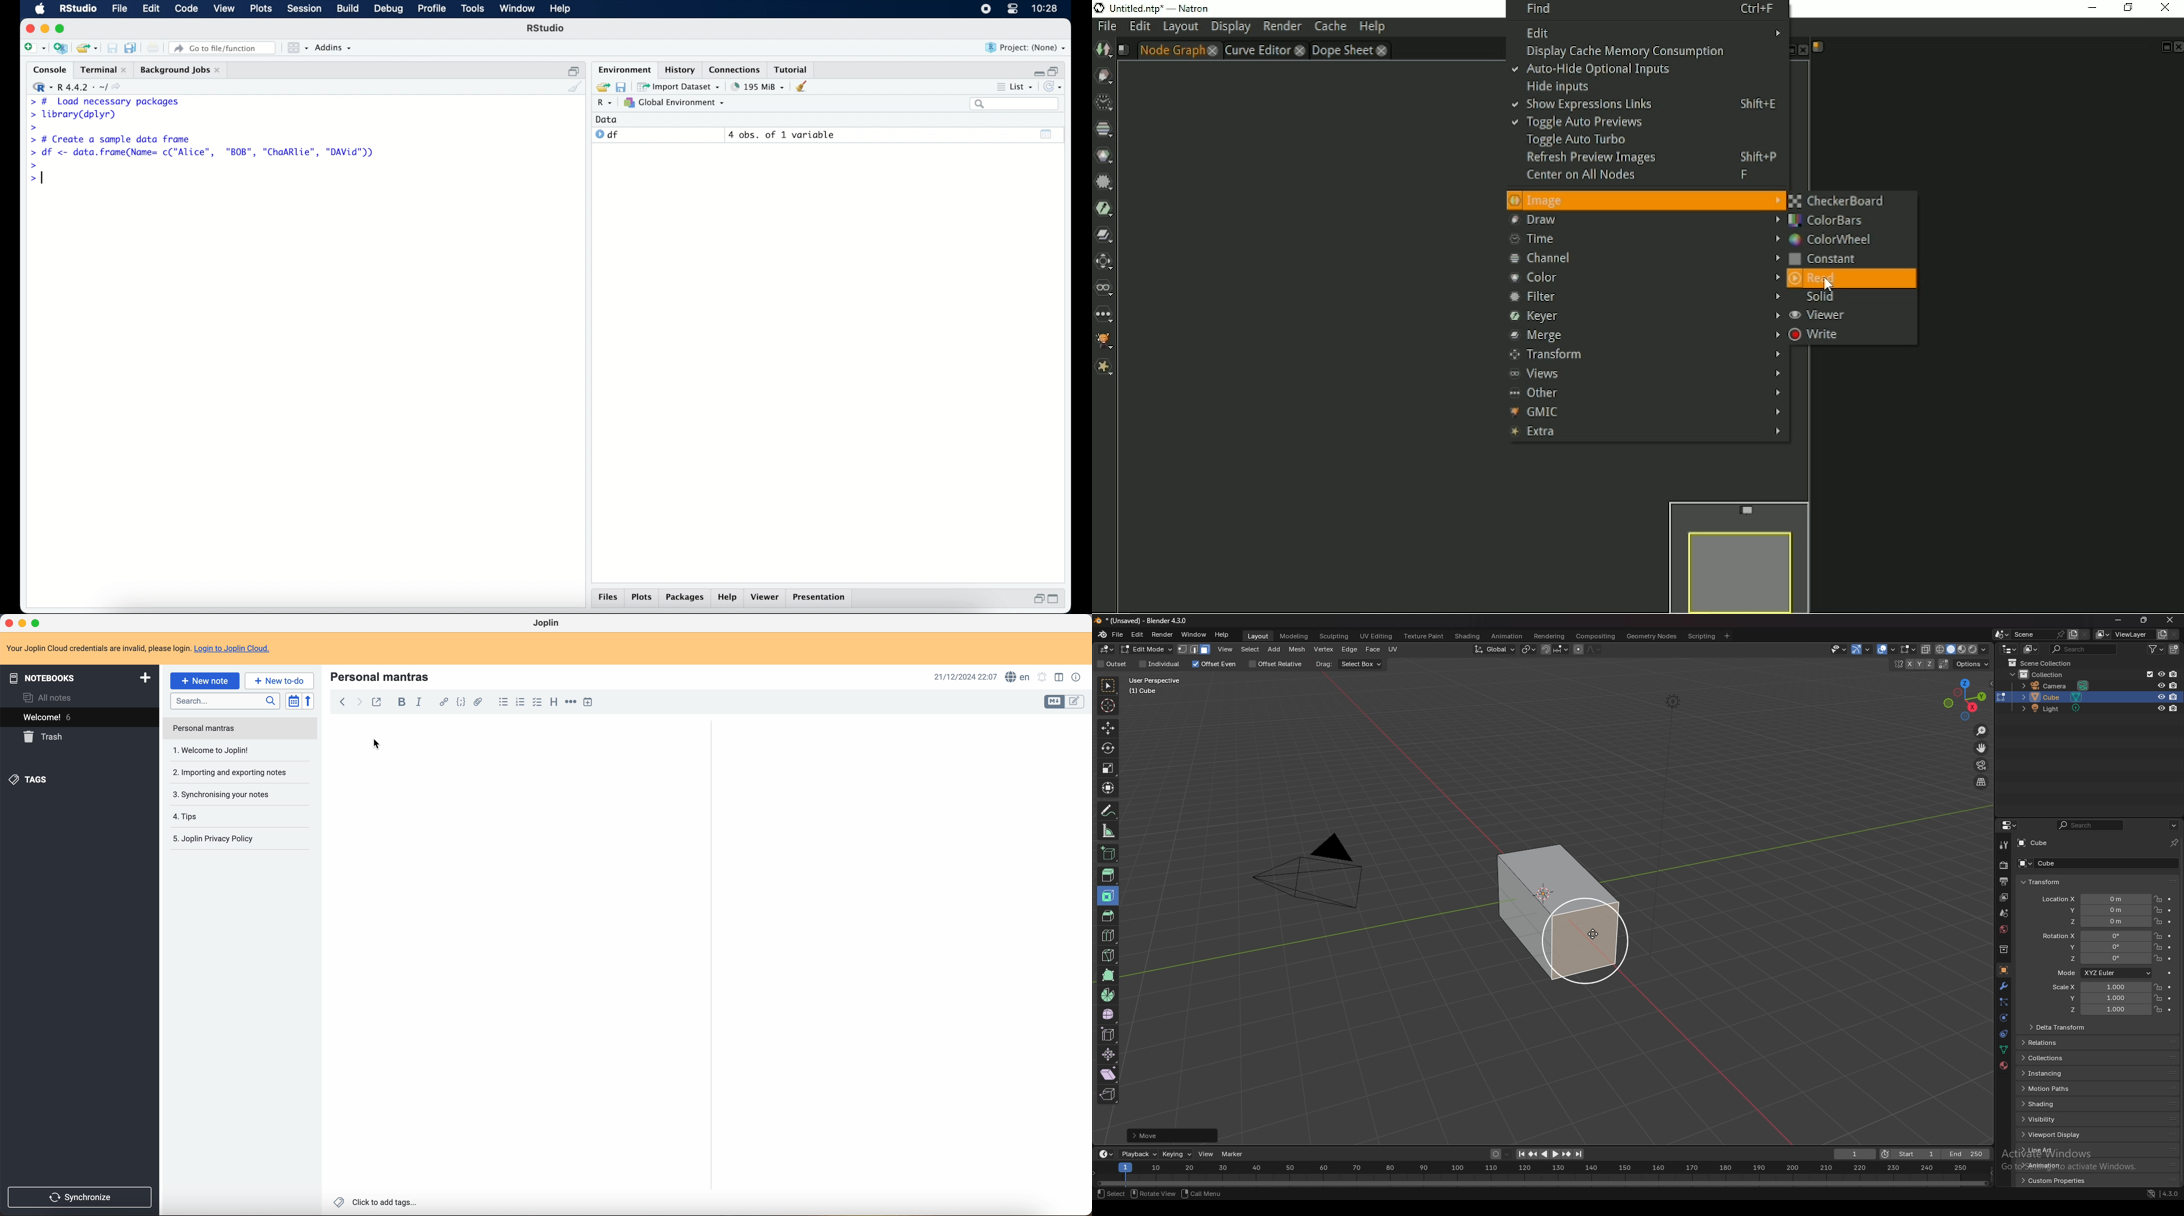  I want to click on background jobs, so click(180, 70).